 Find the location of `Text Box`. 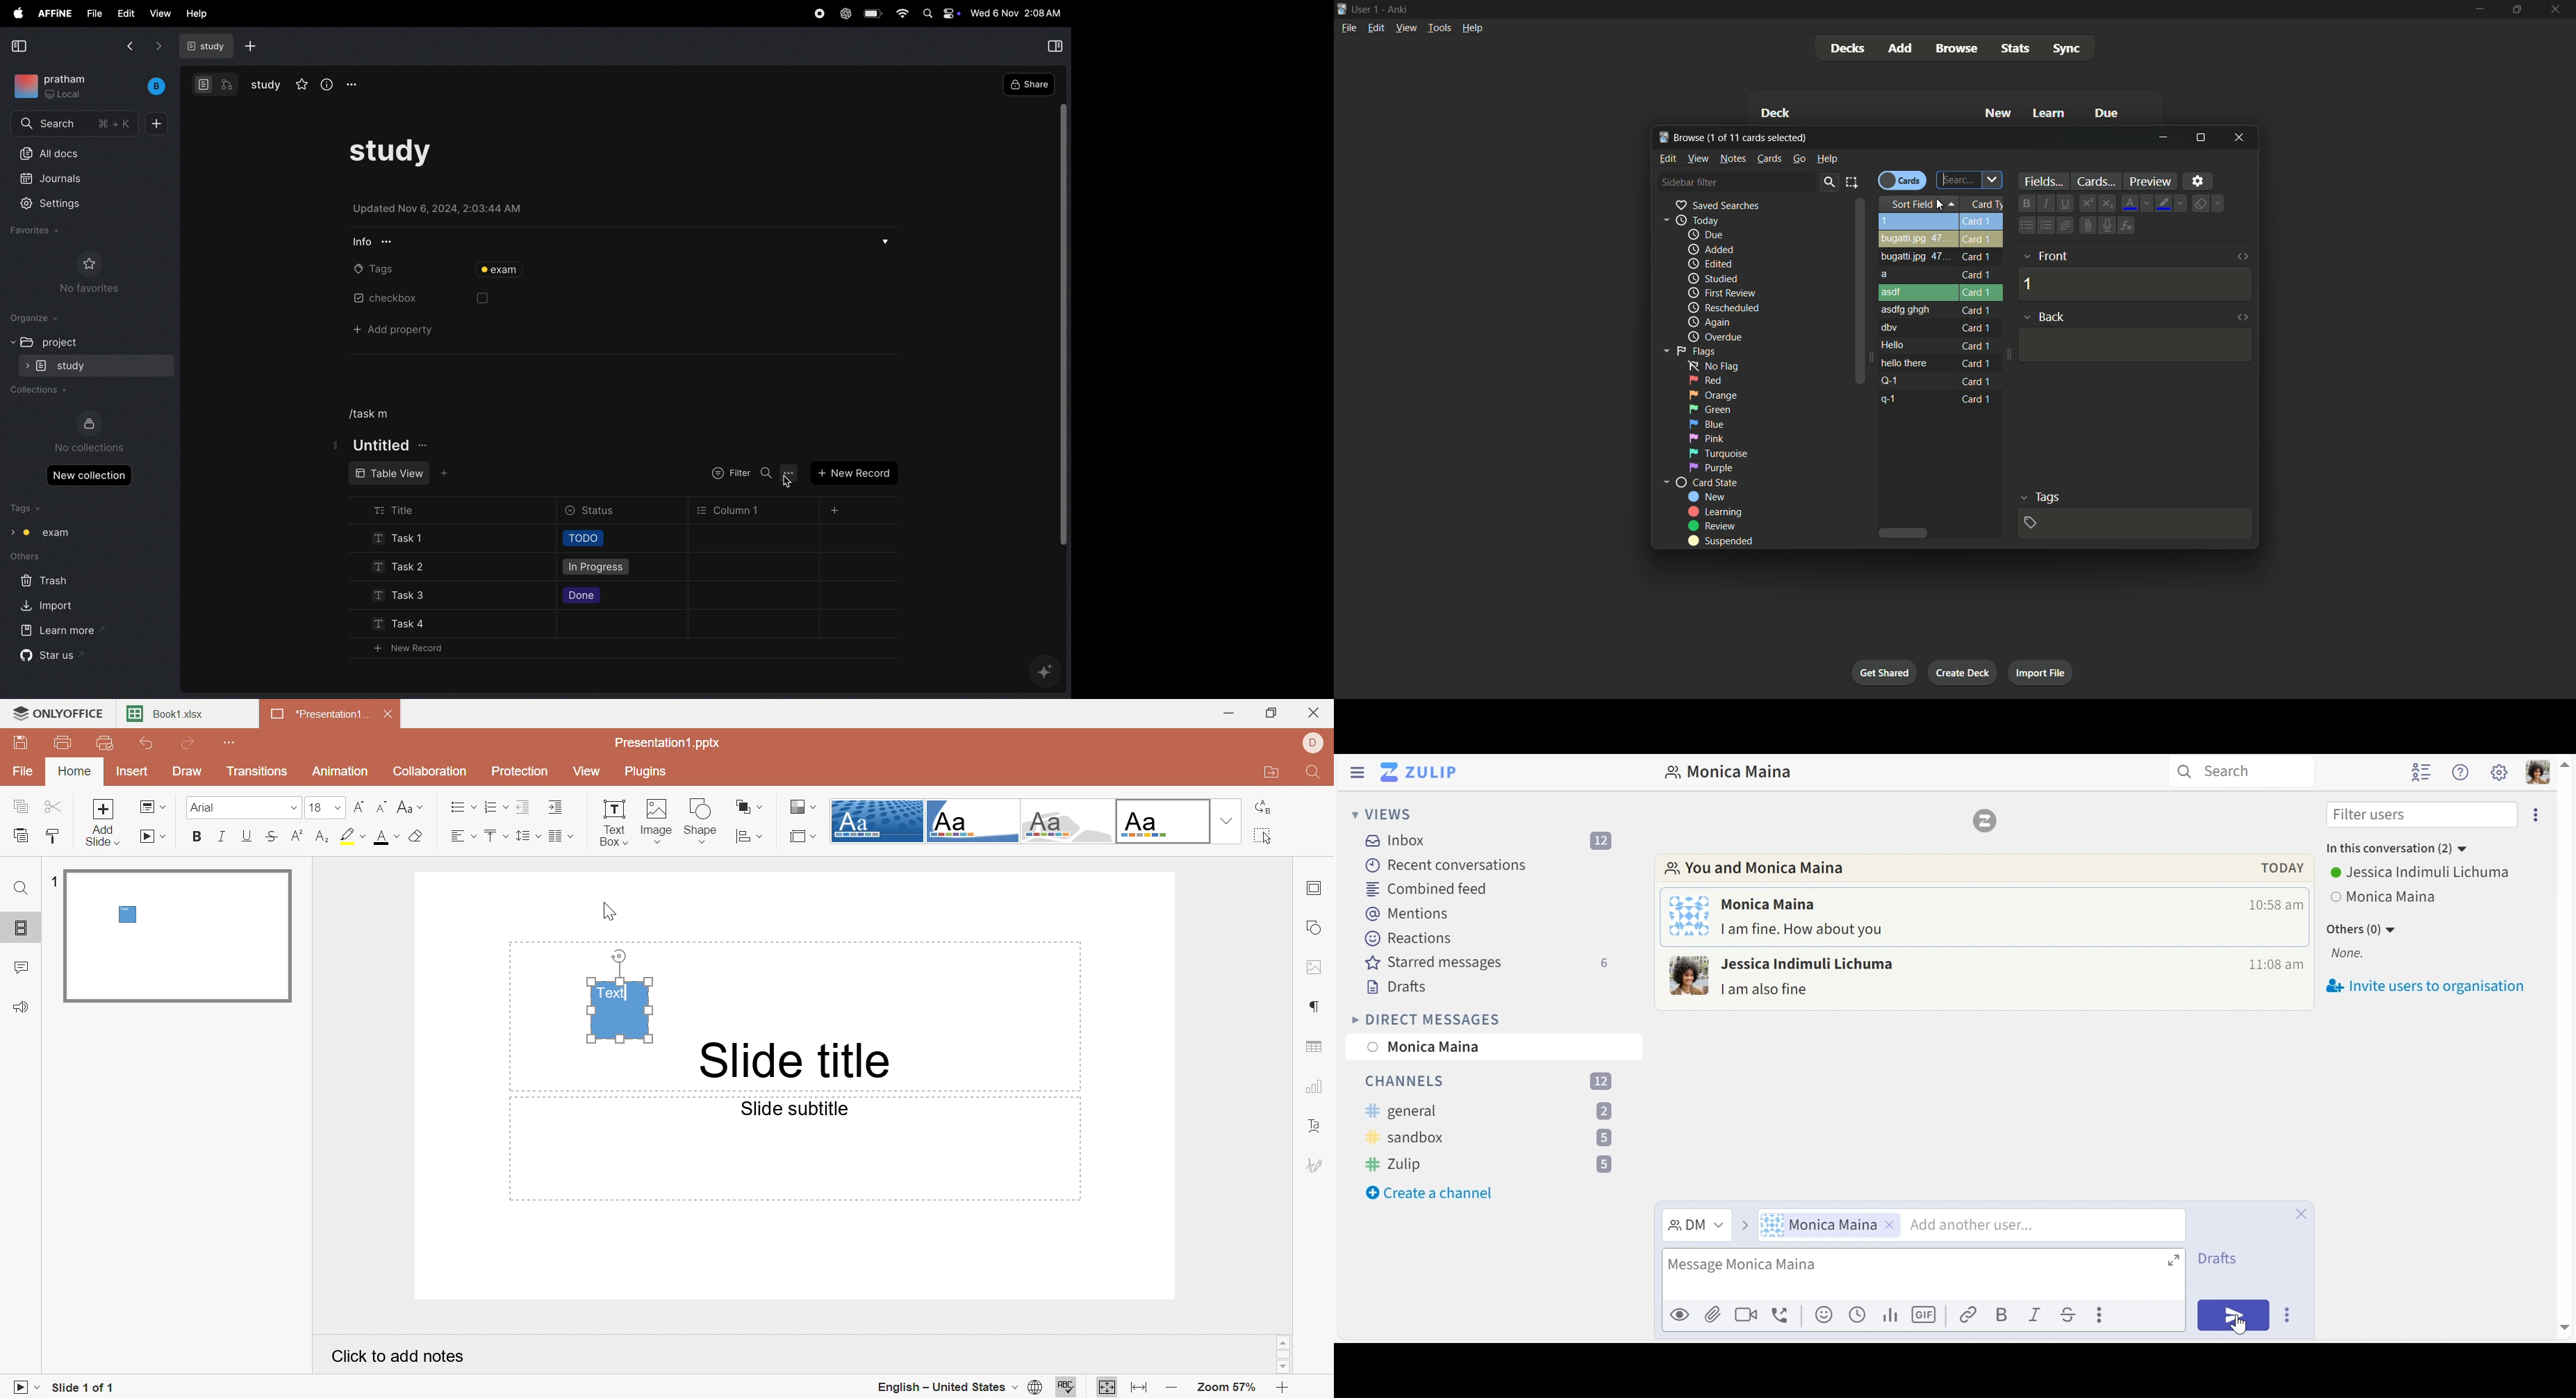

Text Box is located at coordinates (615, 824).